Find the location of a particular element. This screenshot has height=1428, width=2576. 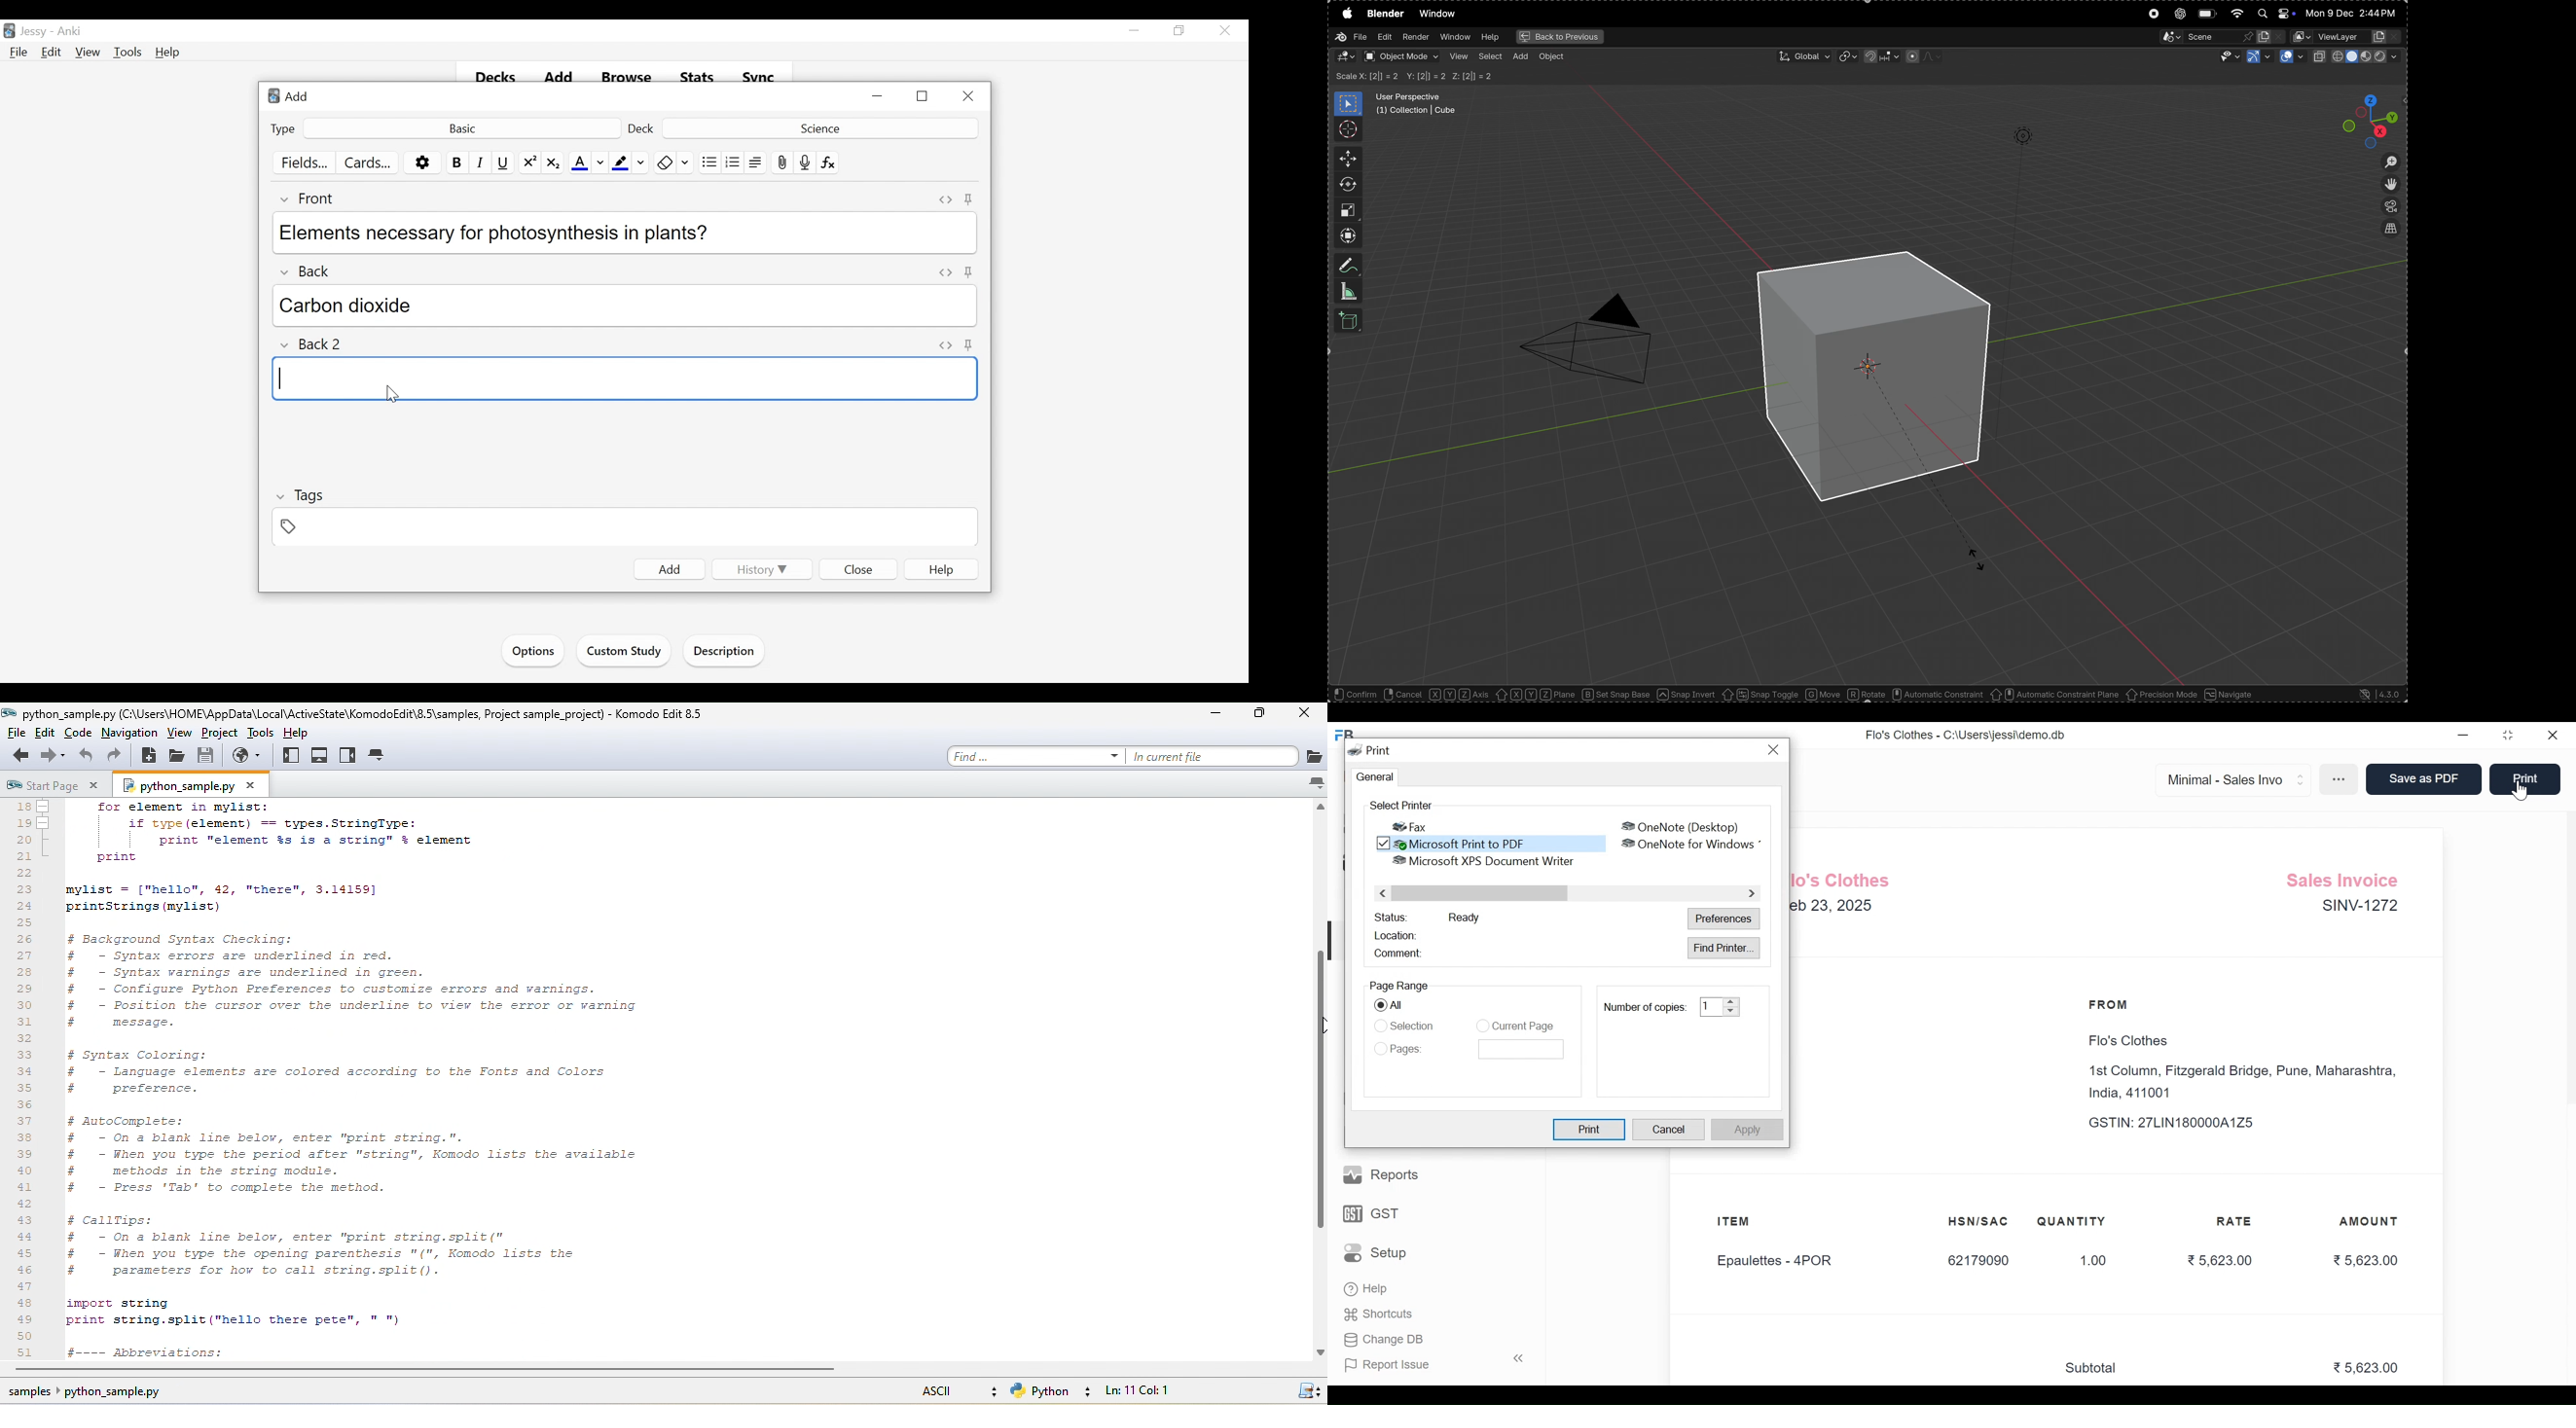

in current file is located at coordinates (1225, 756).